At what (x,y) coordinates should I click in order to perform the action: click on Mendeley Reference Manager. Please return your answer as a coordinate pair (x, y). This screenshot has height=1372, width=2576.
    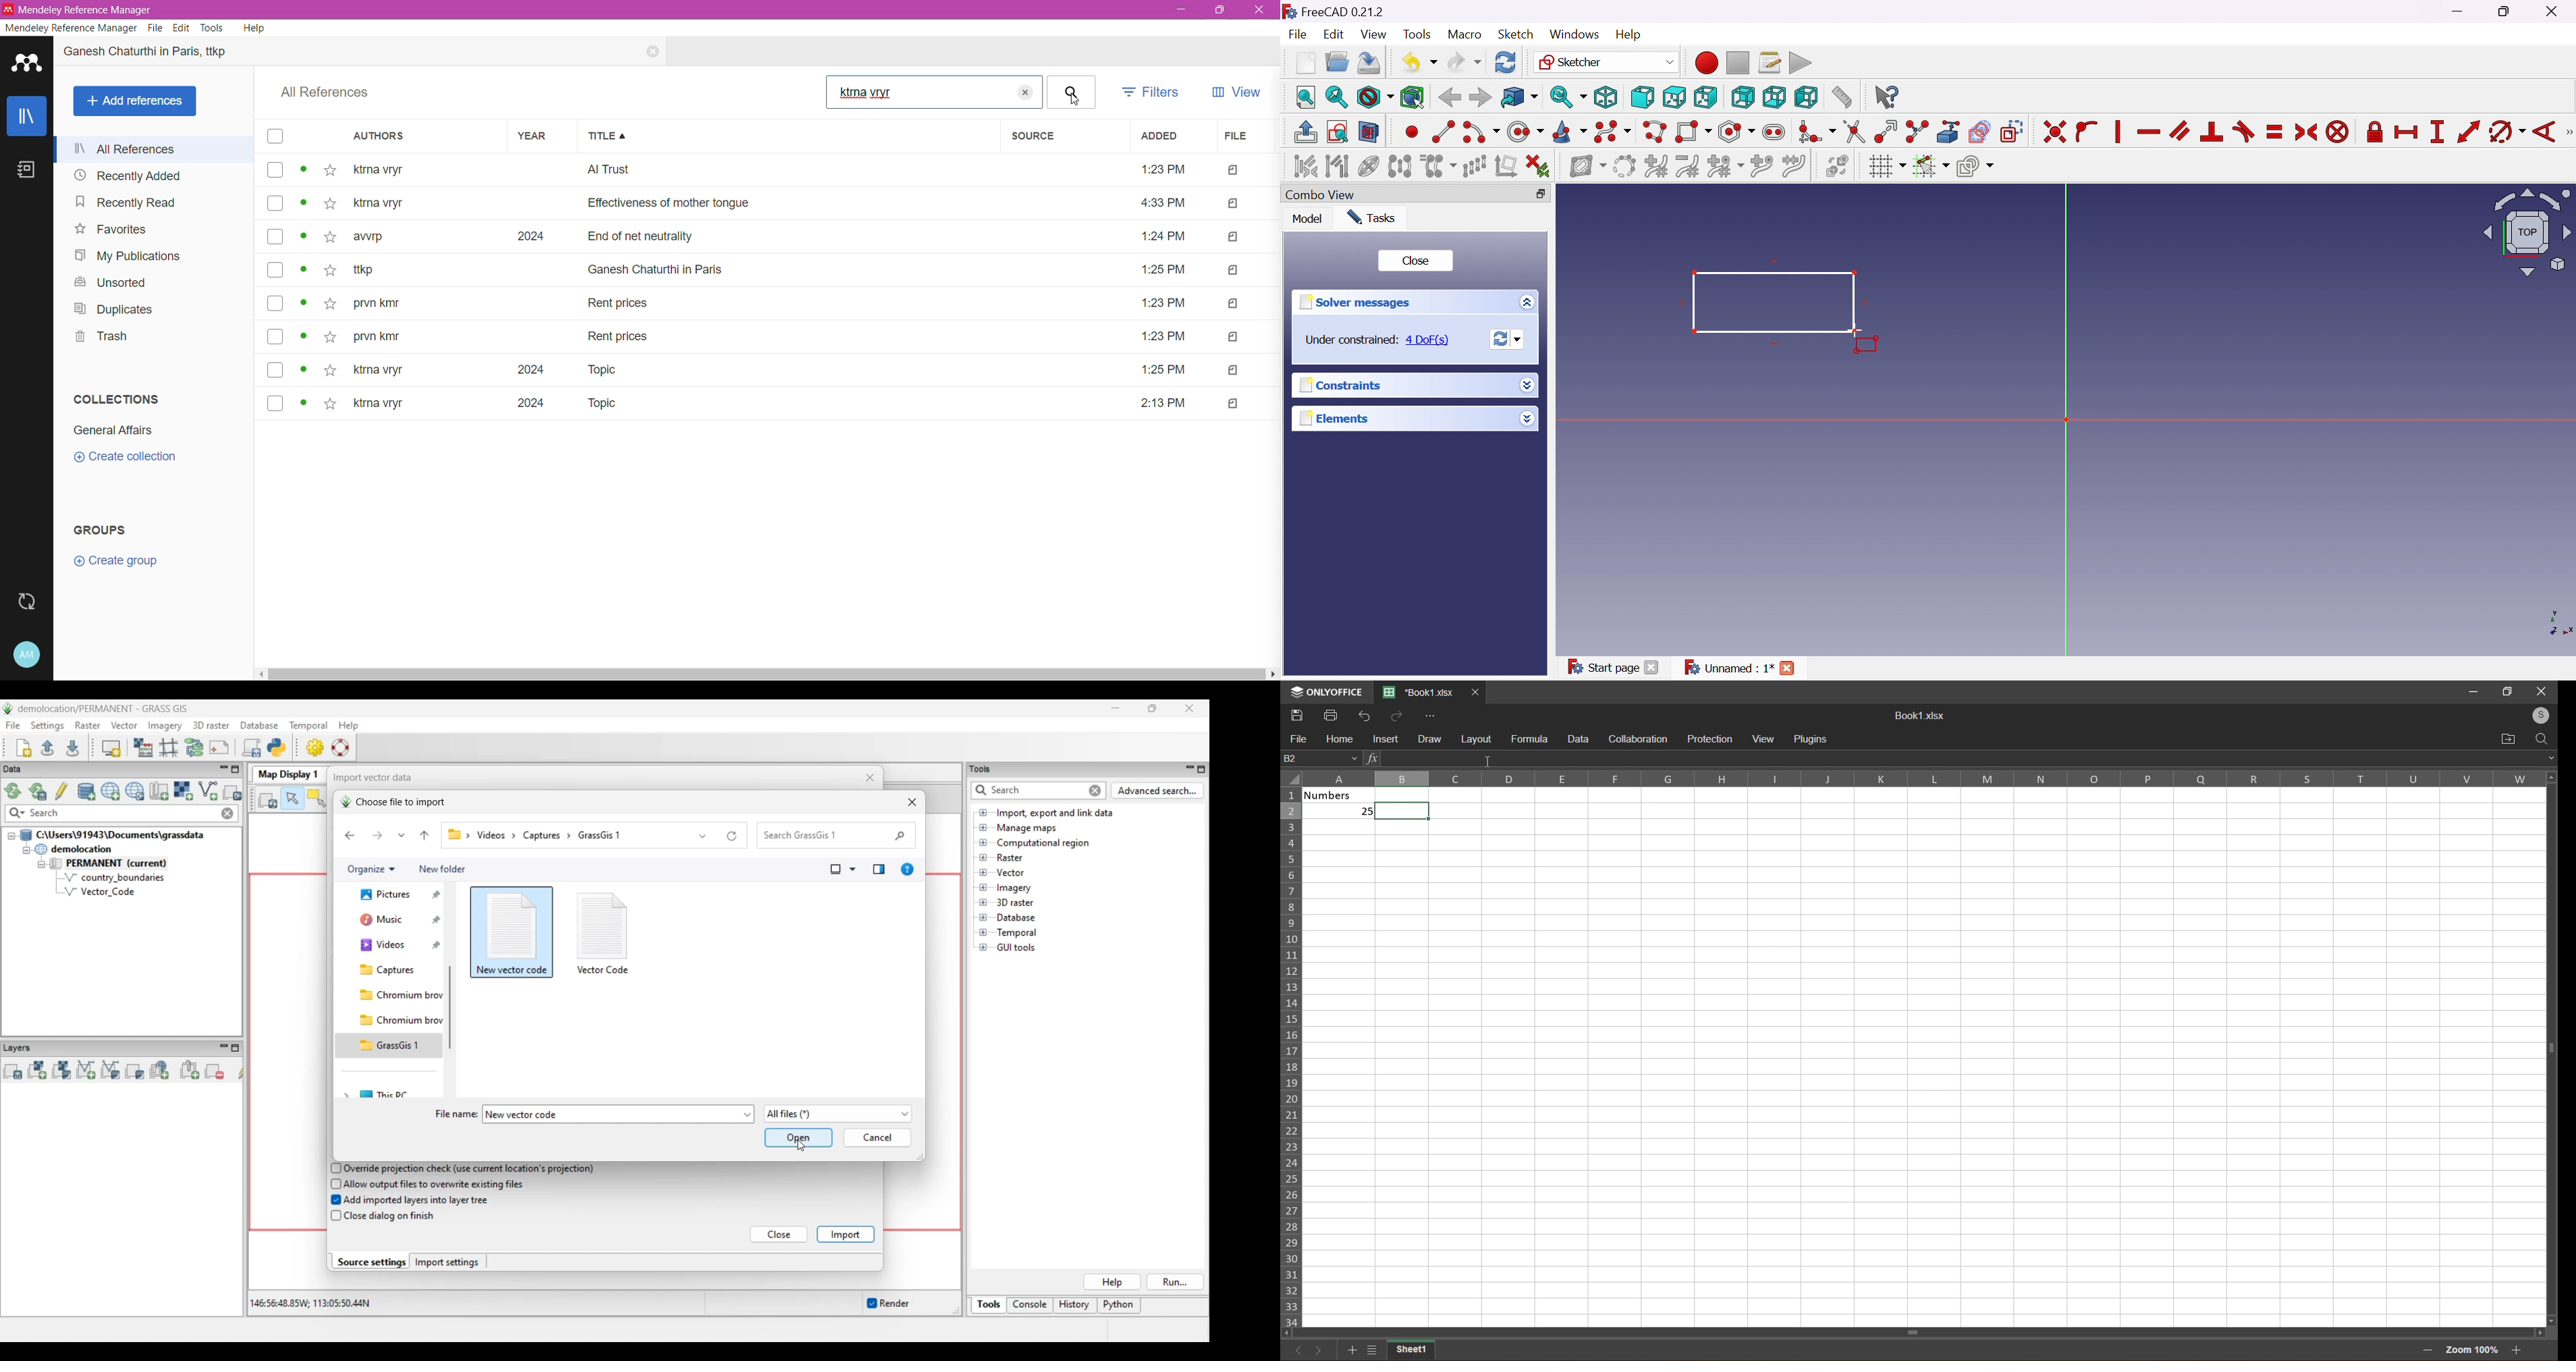
    Looking at the image, I should click on (71, 28).